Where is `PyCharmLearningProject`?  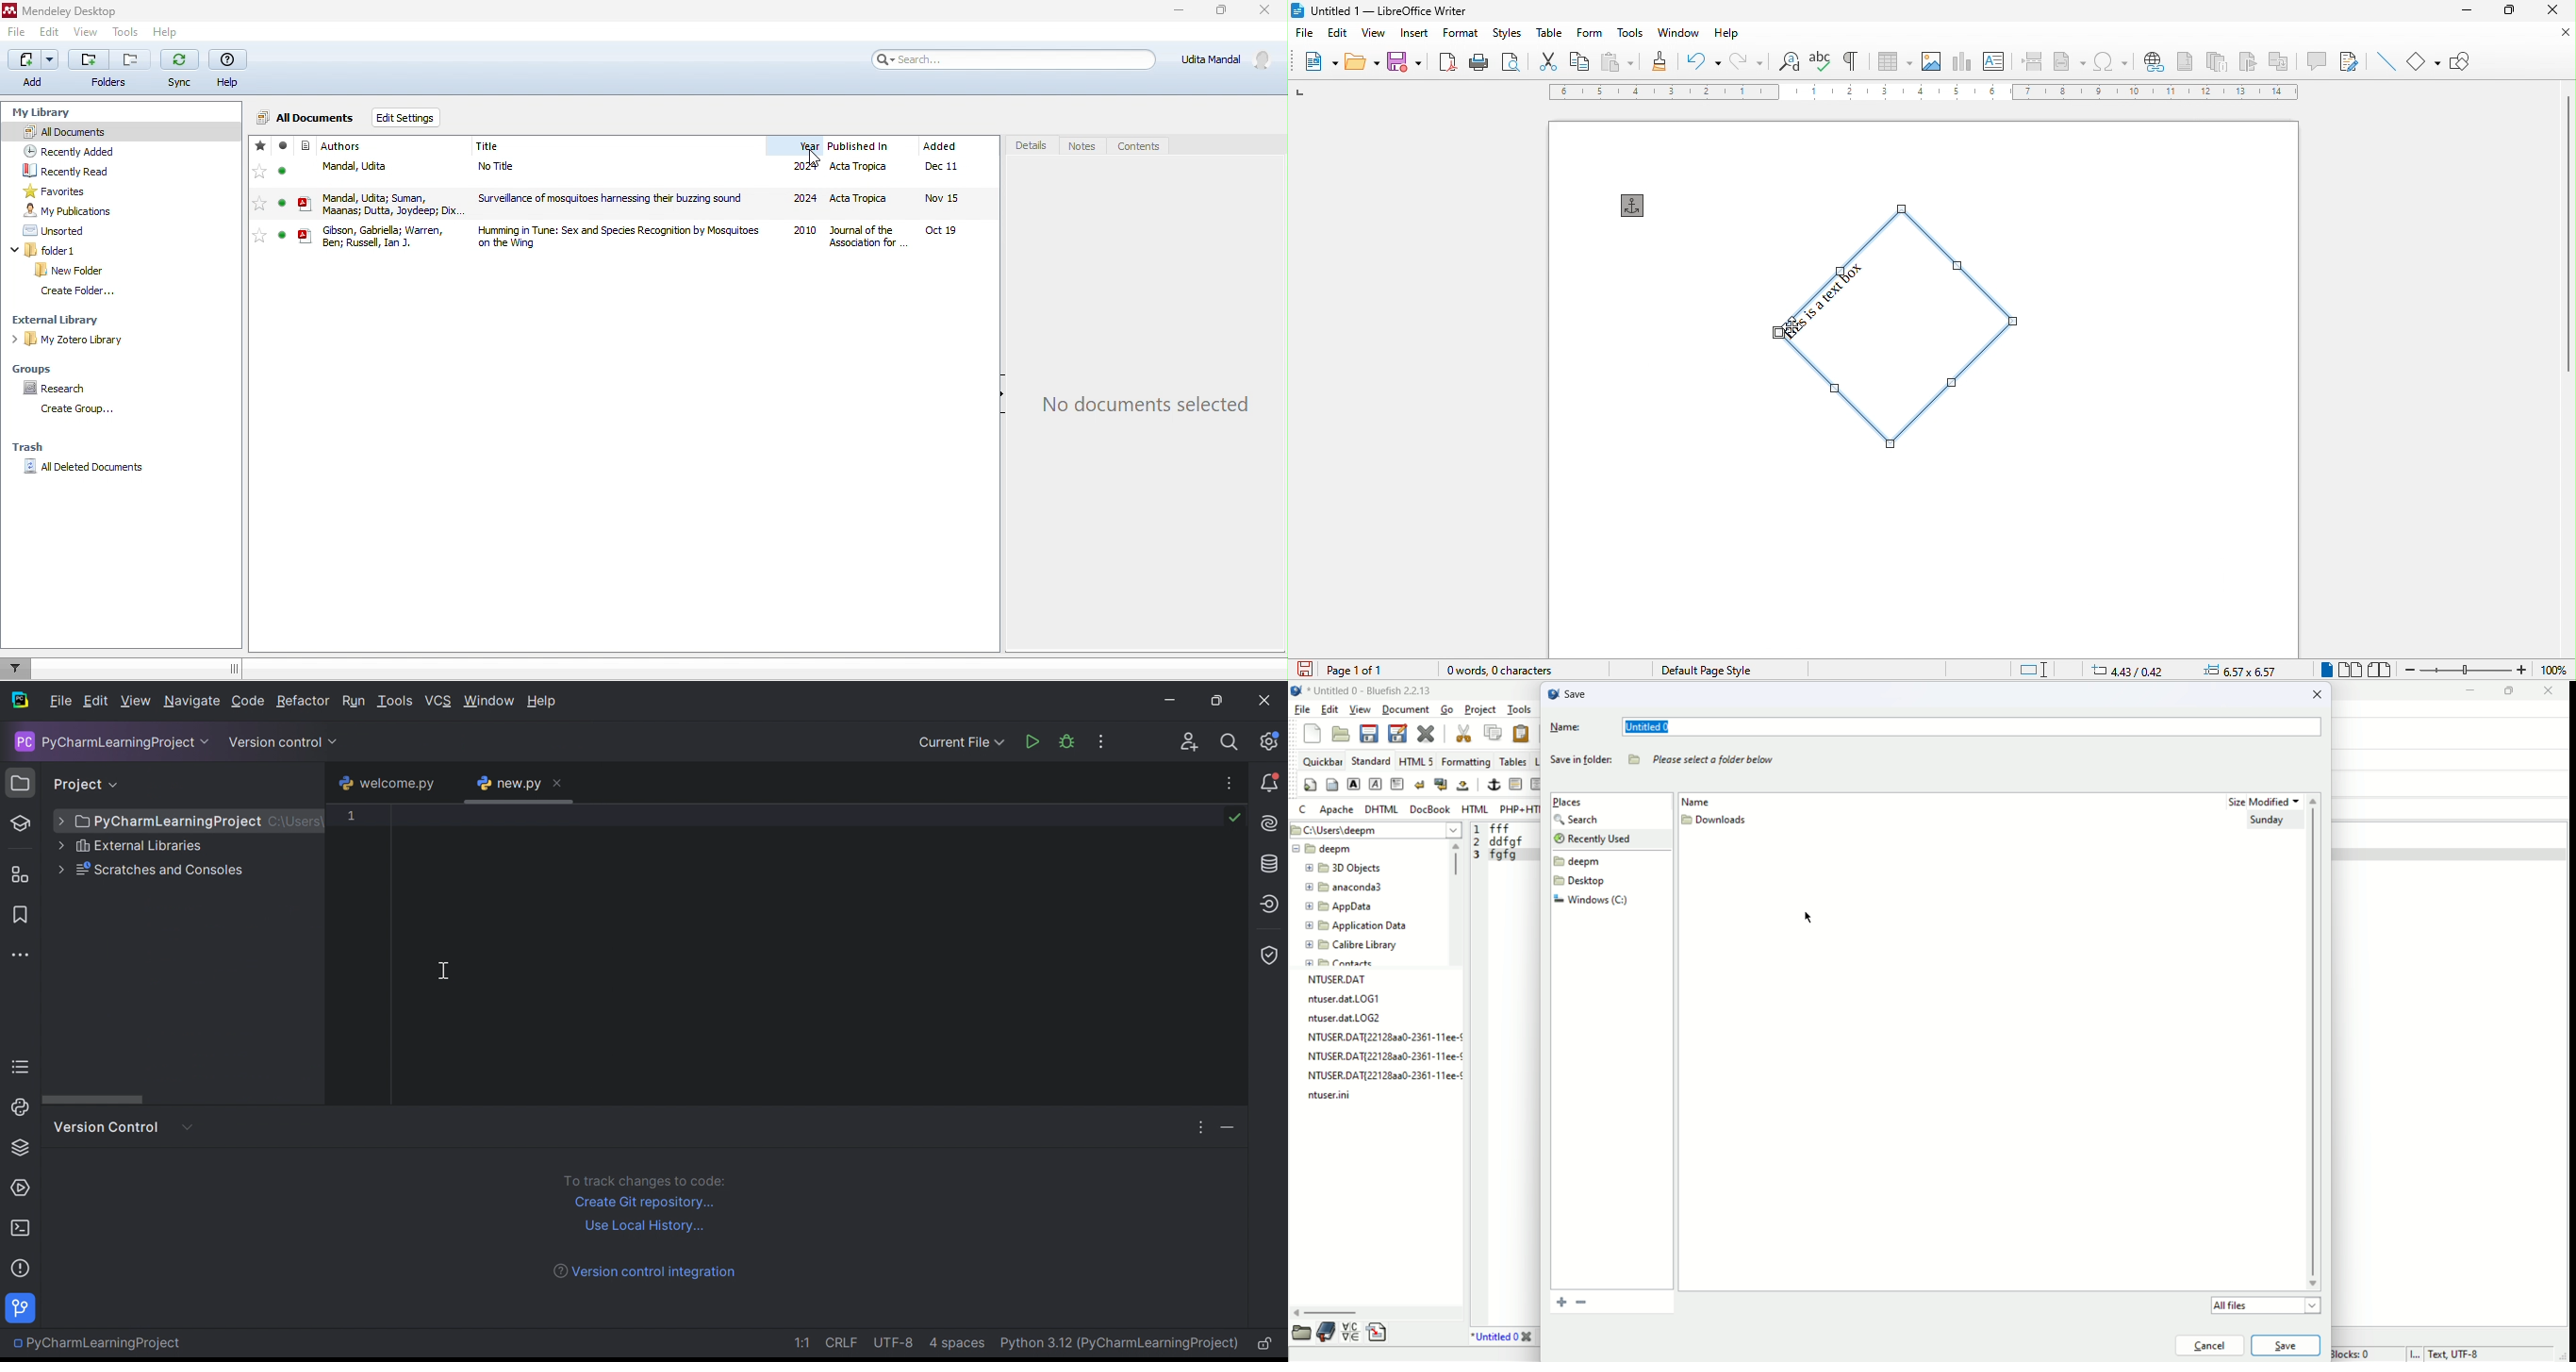 PyCharmLearningProject is located at coordinates (111, 743).